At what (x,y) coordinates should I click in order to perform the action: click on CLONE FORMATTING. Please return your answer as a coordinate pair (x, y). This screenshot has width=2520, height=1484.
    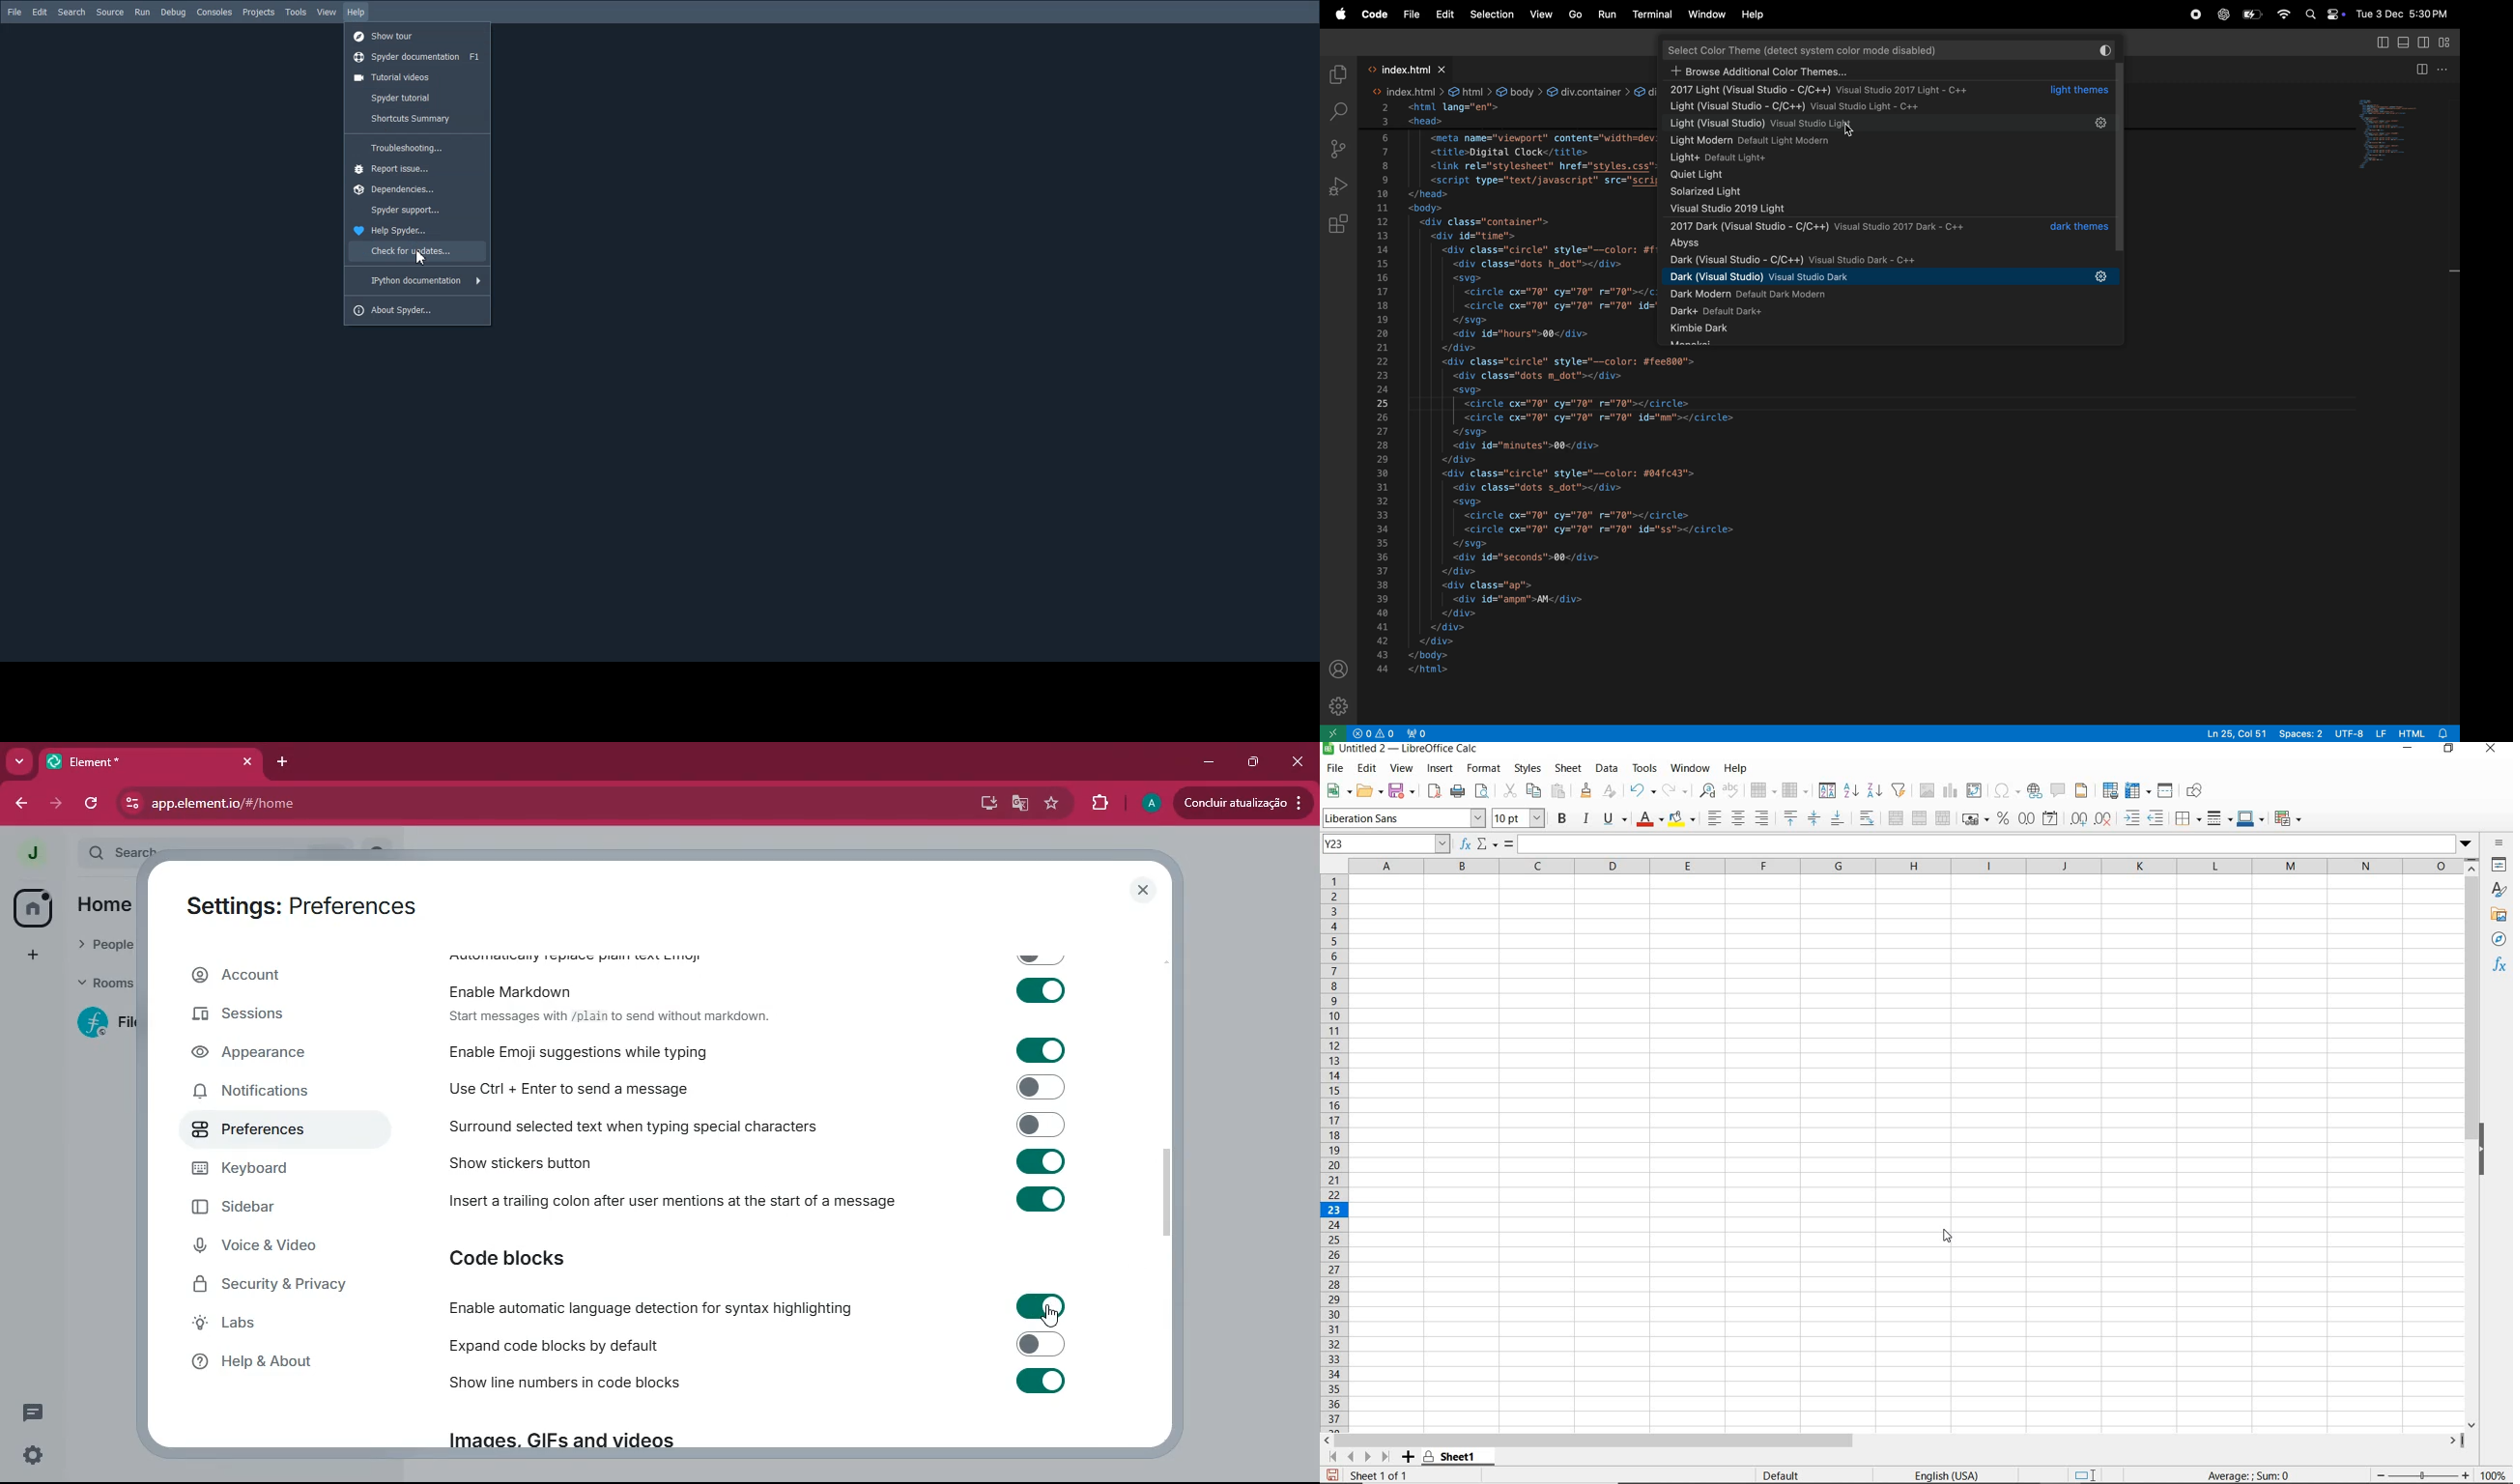
    Looking at the image, I should click on (1584, 791).